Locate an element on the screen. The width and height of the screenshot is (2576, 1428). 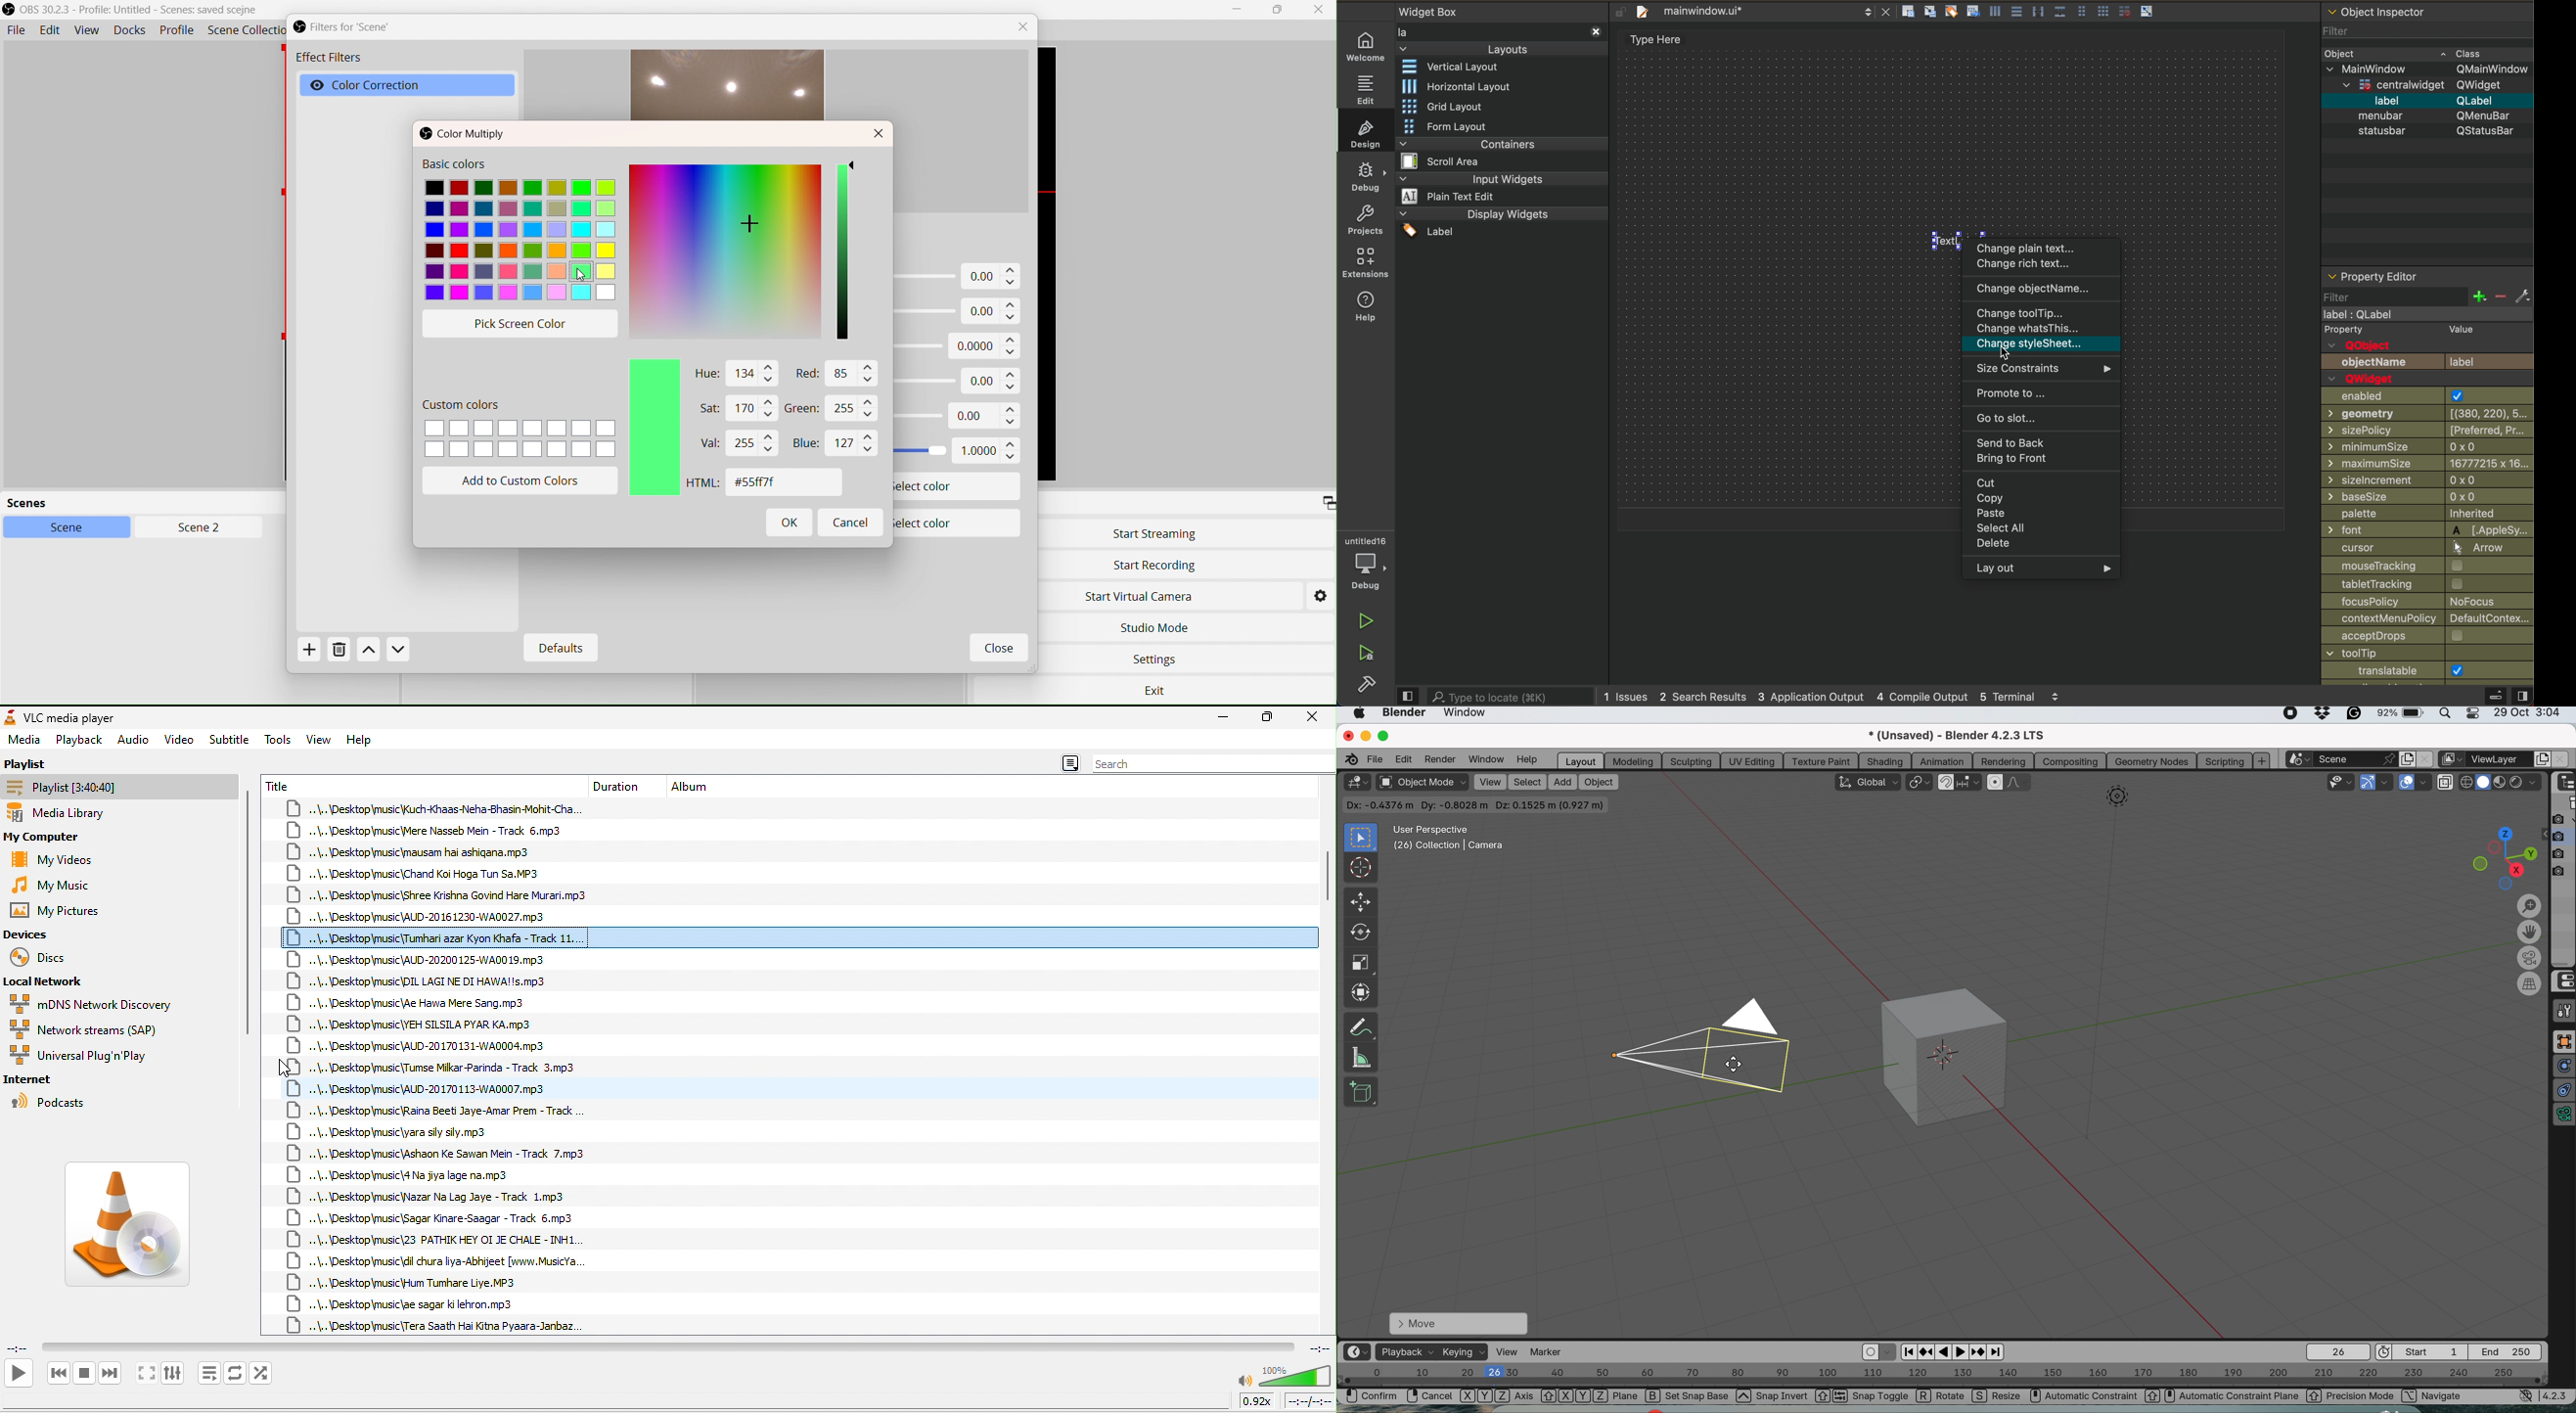
album is located at coordinates (696, 786).